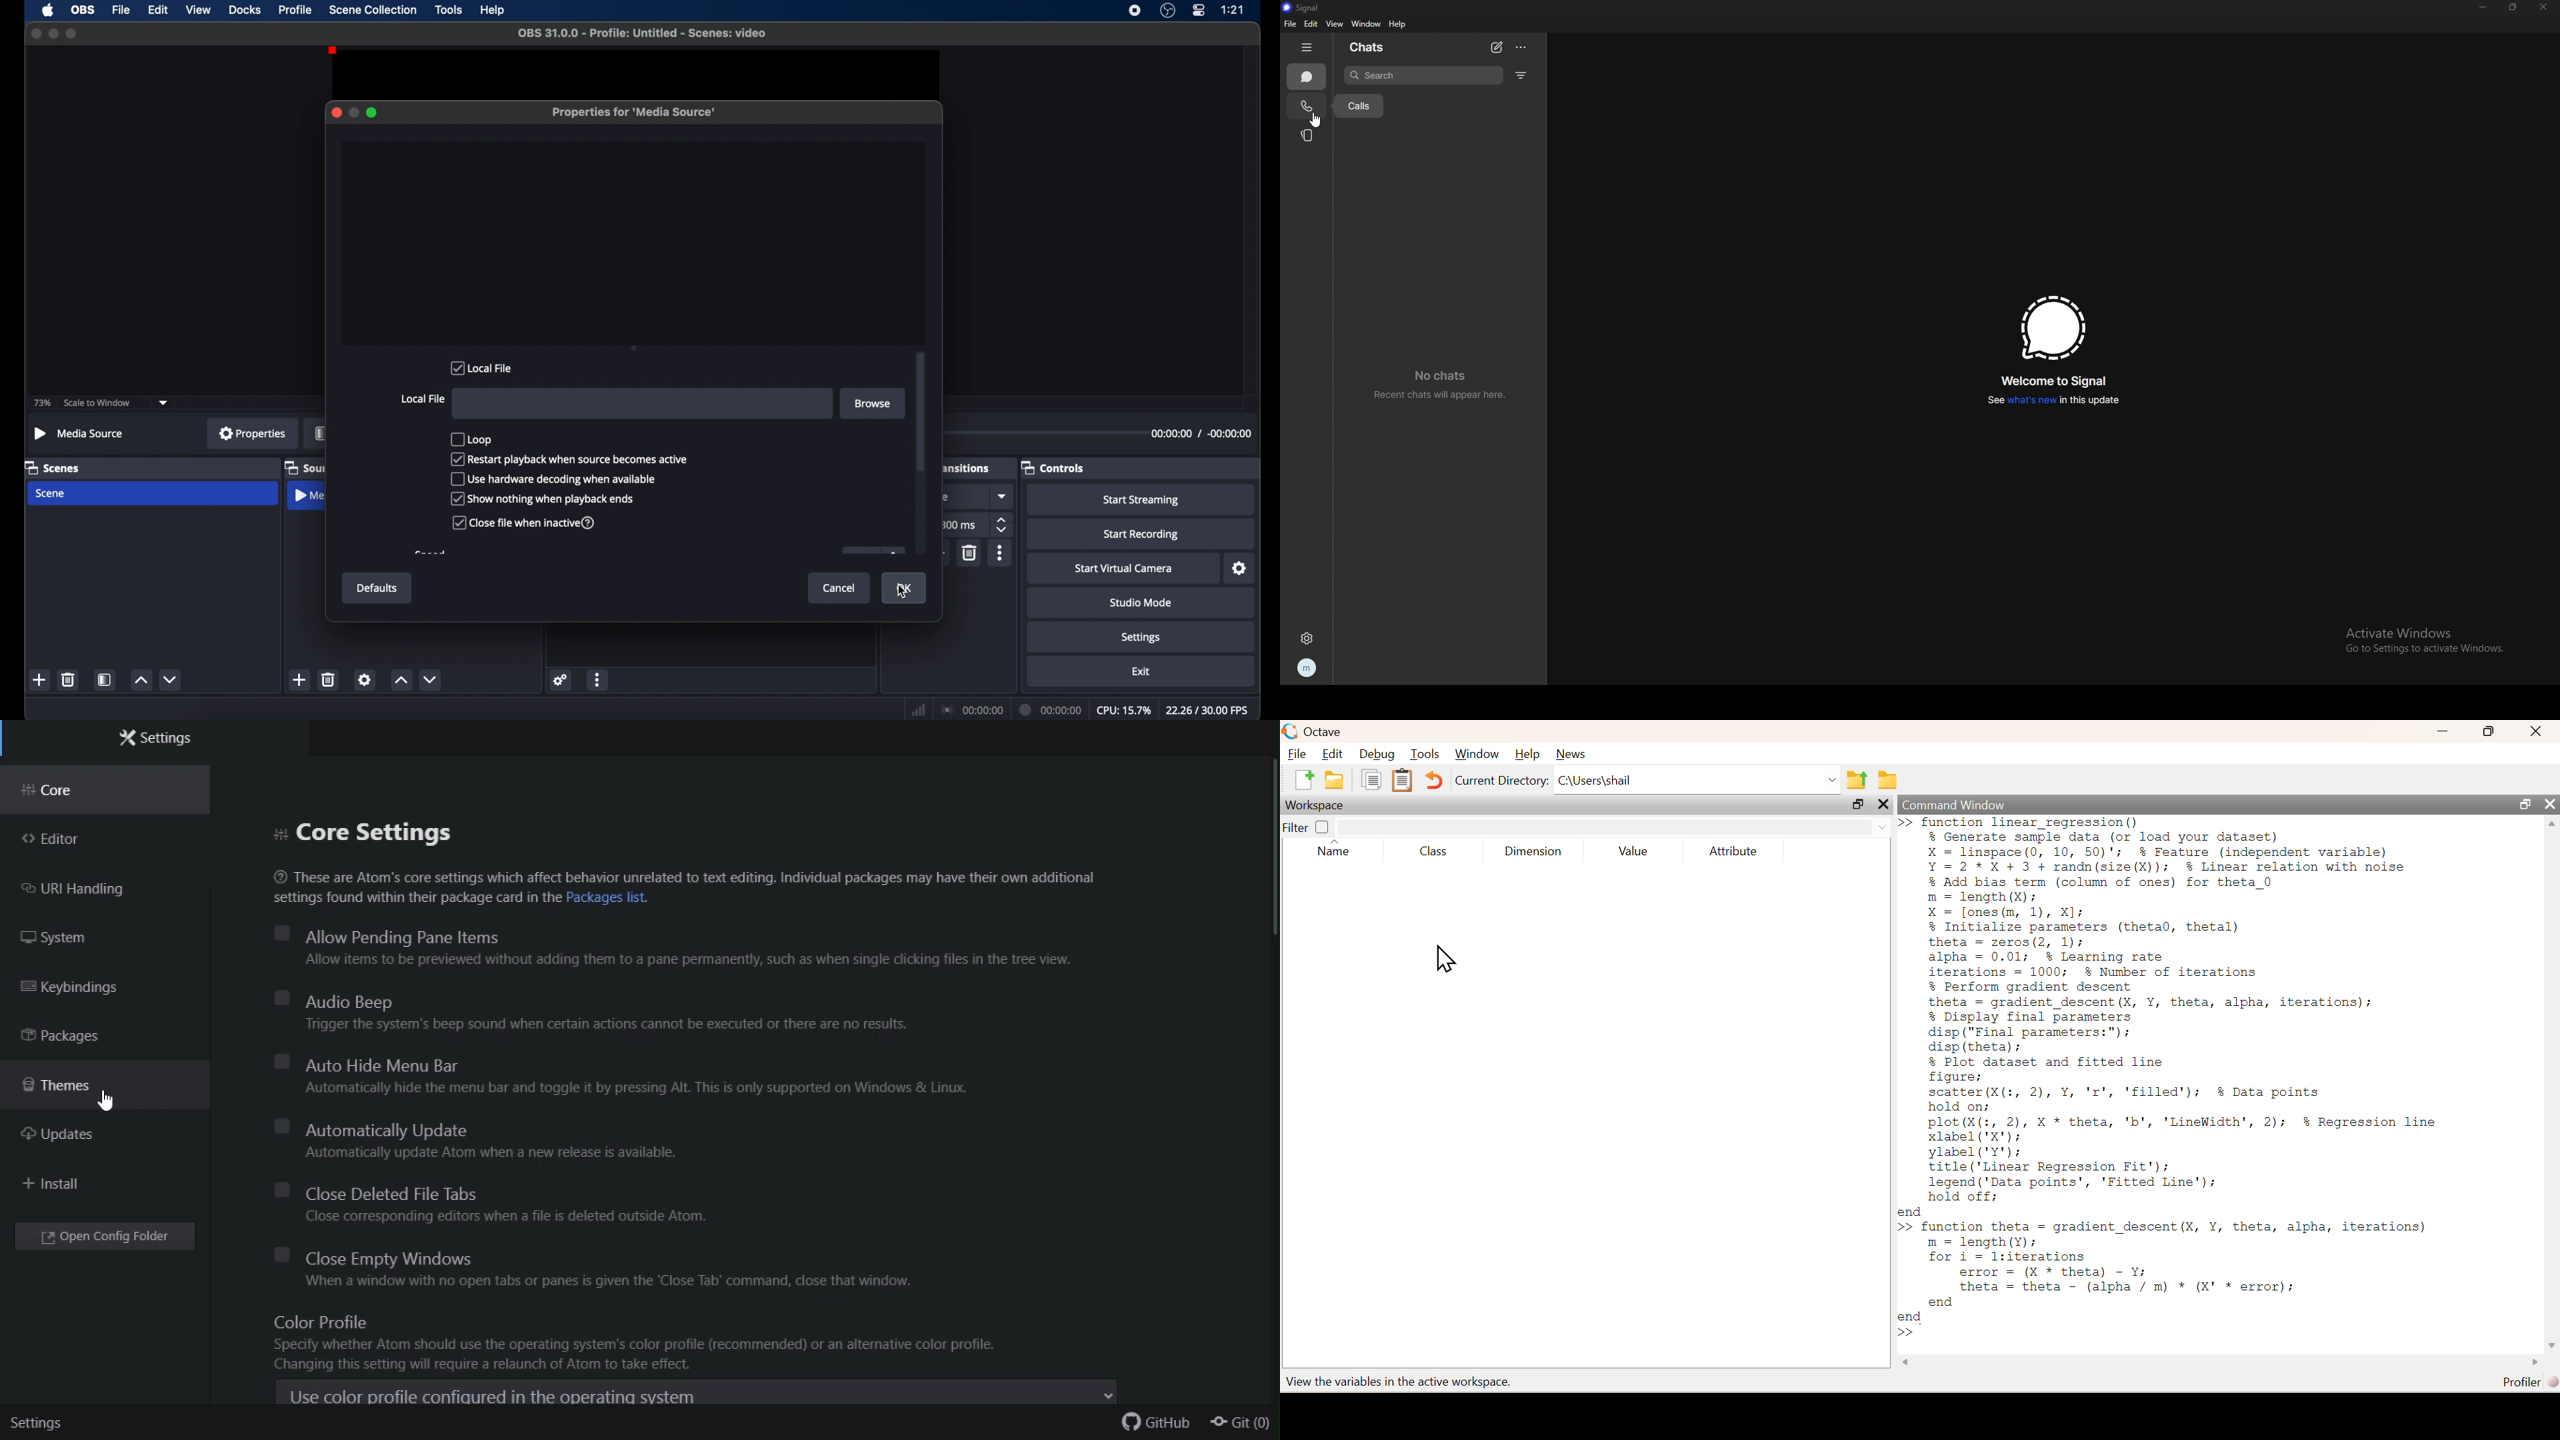  What do you see at coordinates (969, 553) in the screenshot?
I see `delete` at bounding box center [969, 553].